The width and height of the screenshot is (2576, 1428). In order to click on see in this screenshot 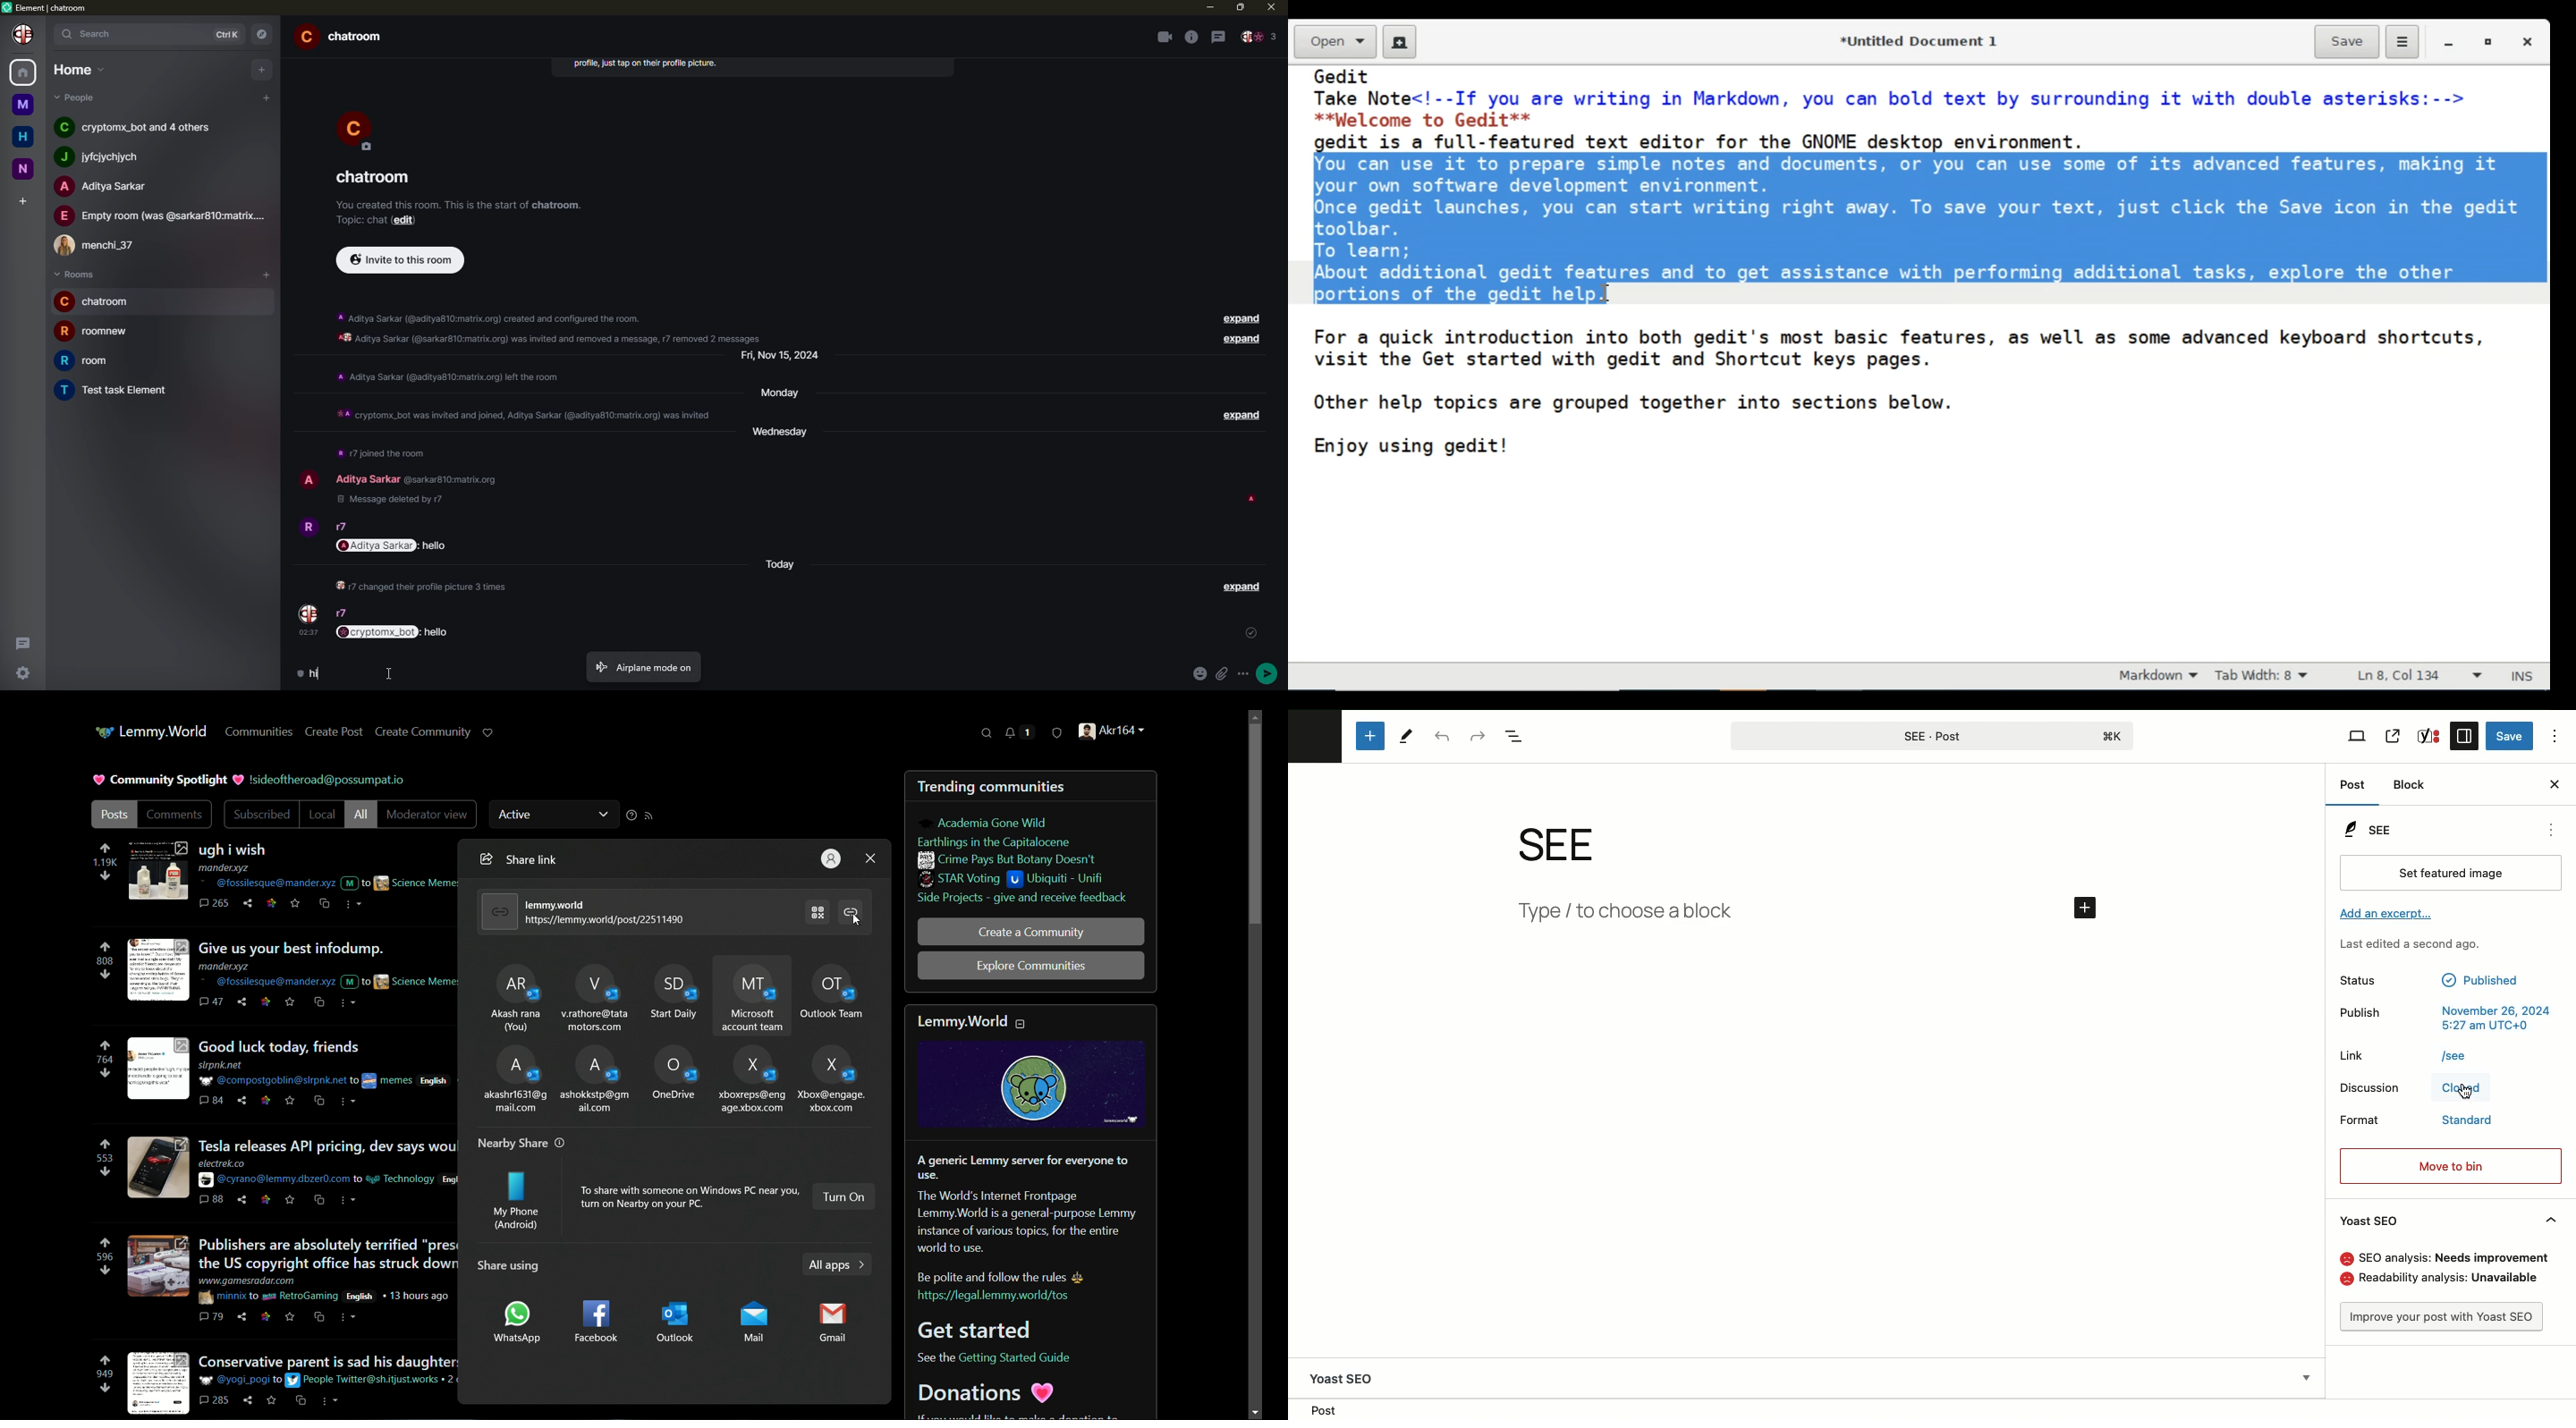, I will do `click(1576, 844)`.